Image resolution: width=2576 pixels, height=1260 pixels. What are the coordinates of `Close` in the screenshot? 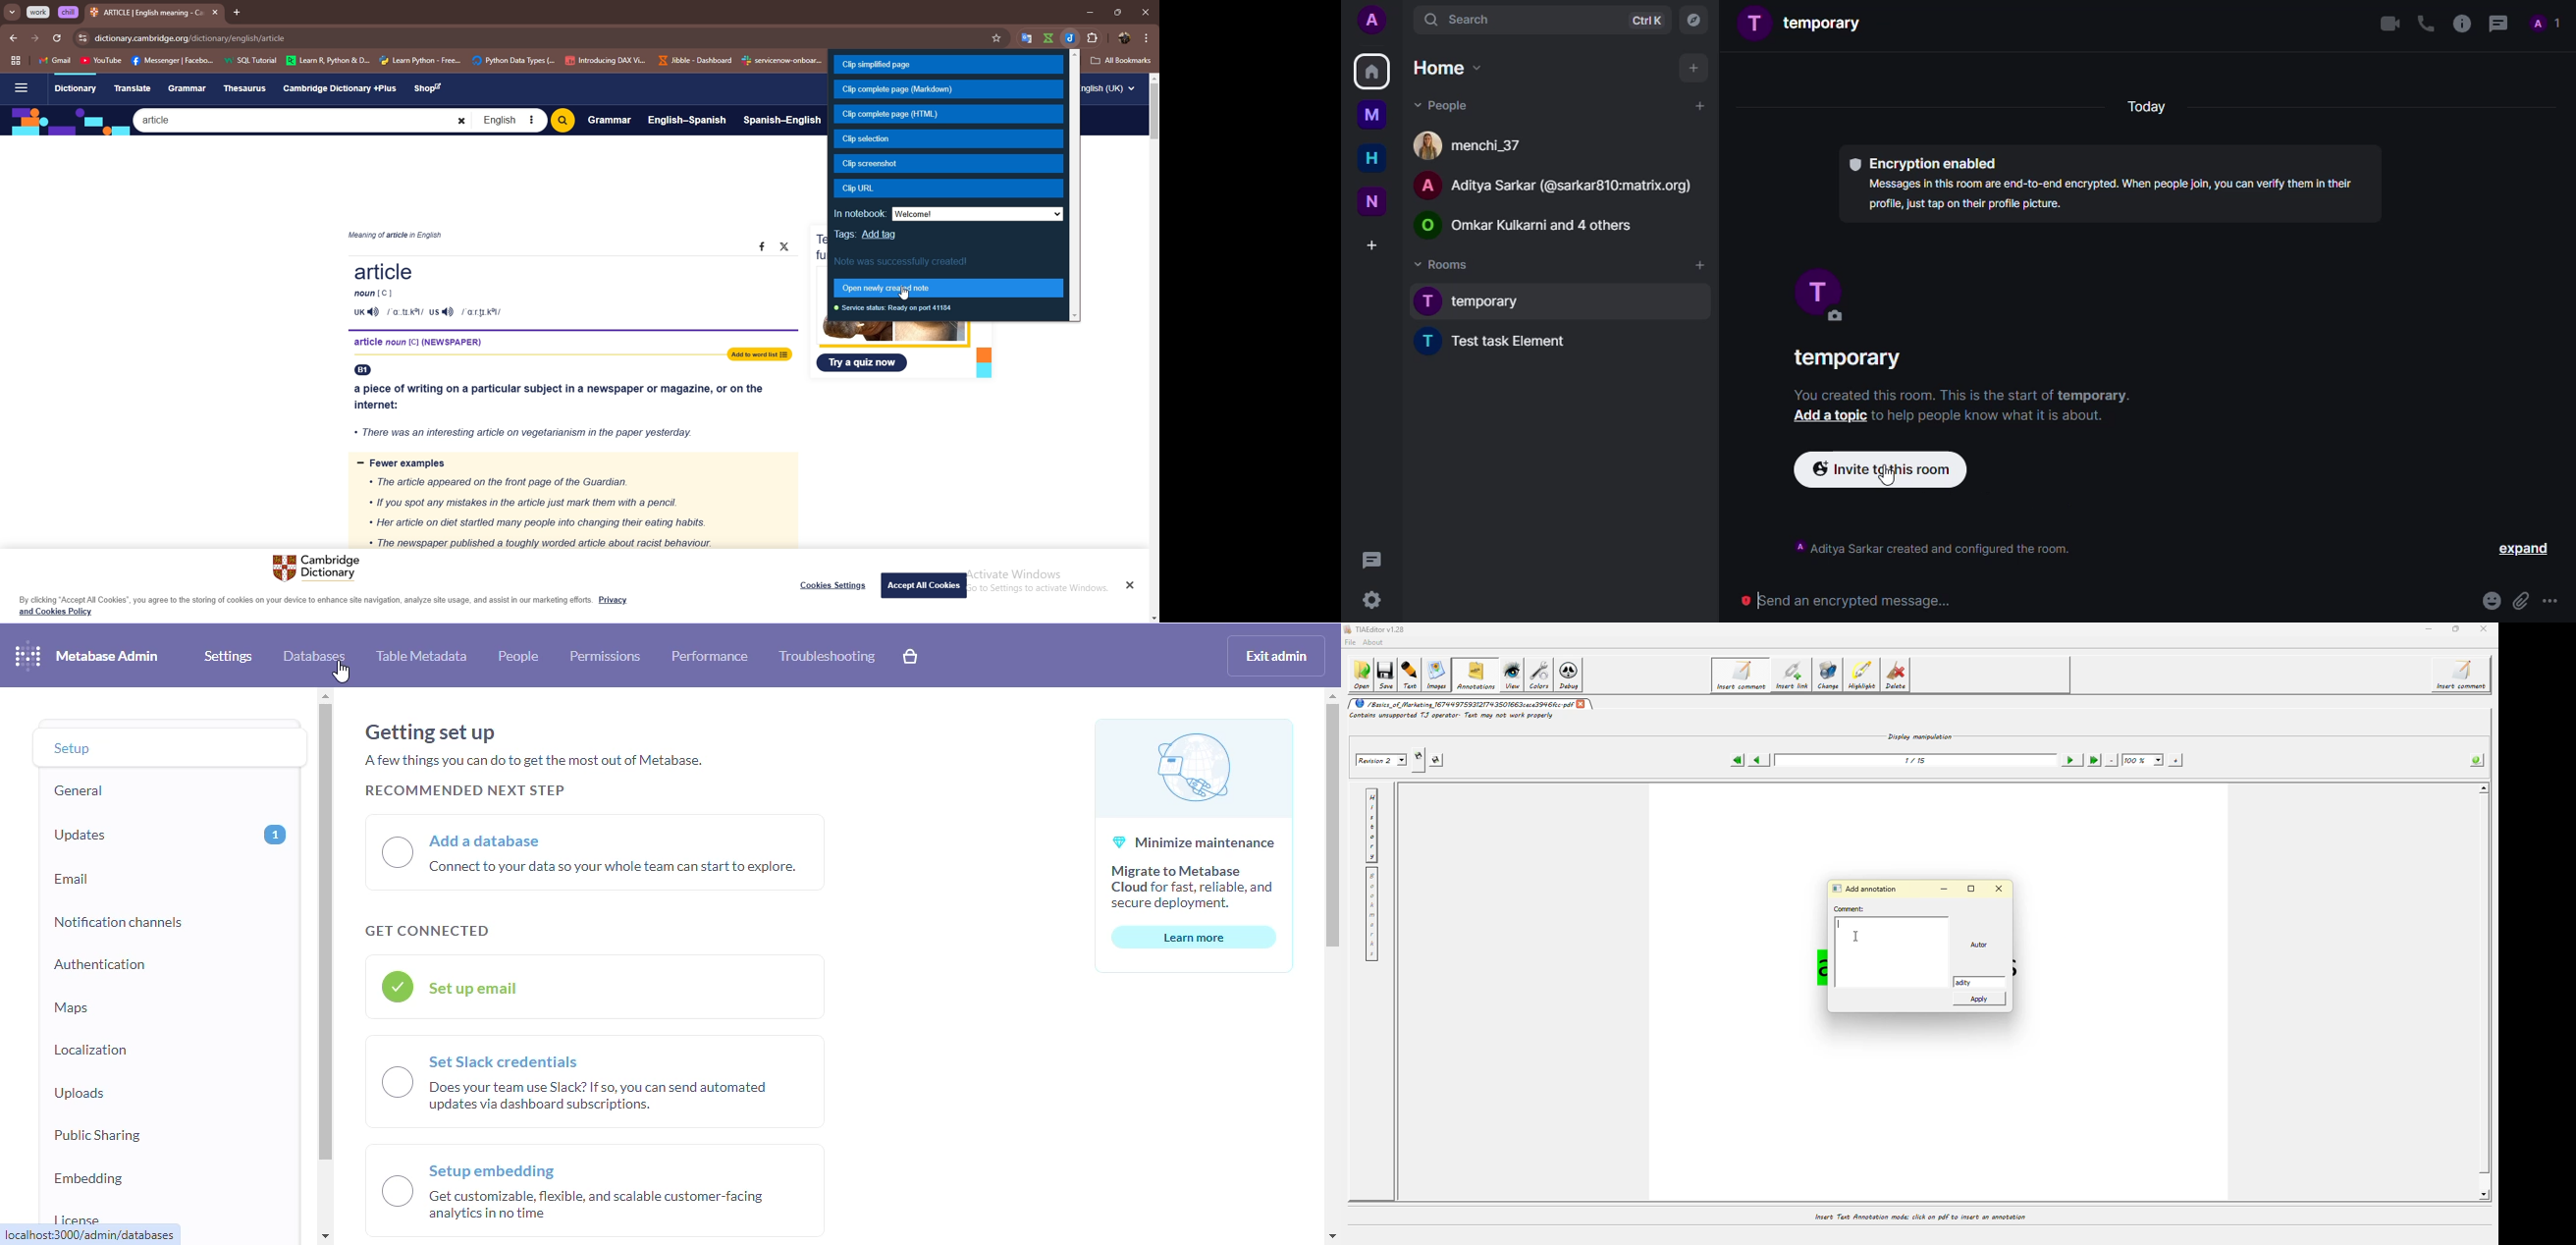 It's located at (1130, 584).